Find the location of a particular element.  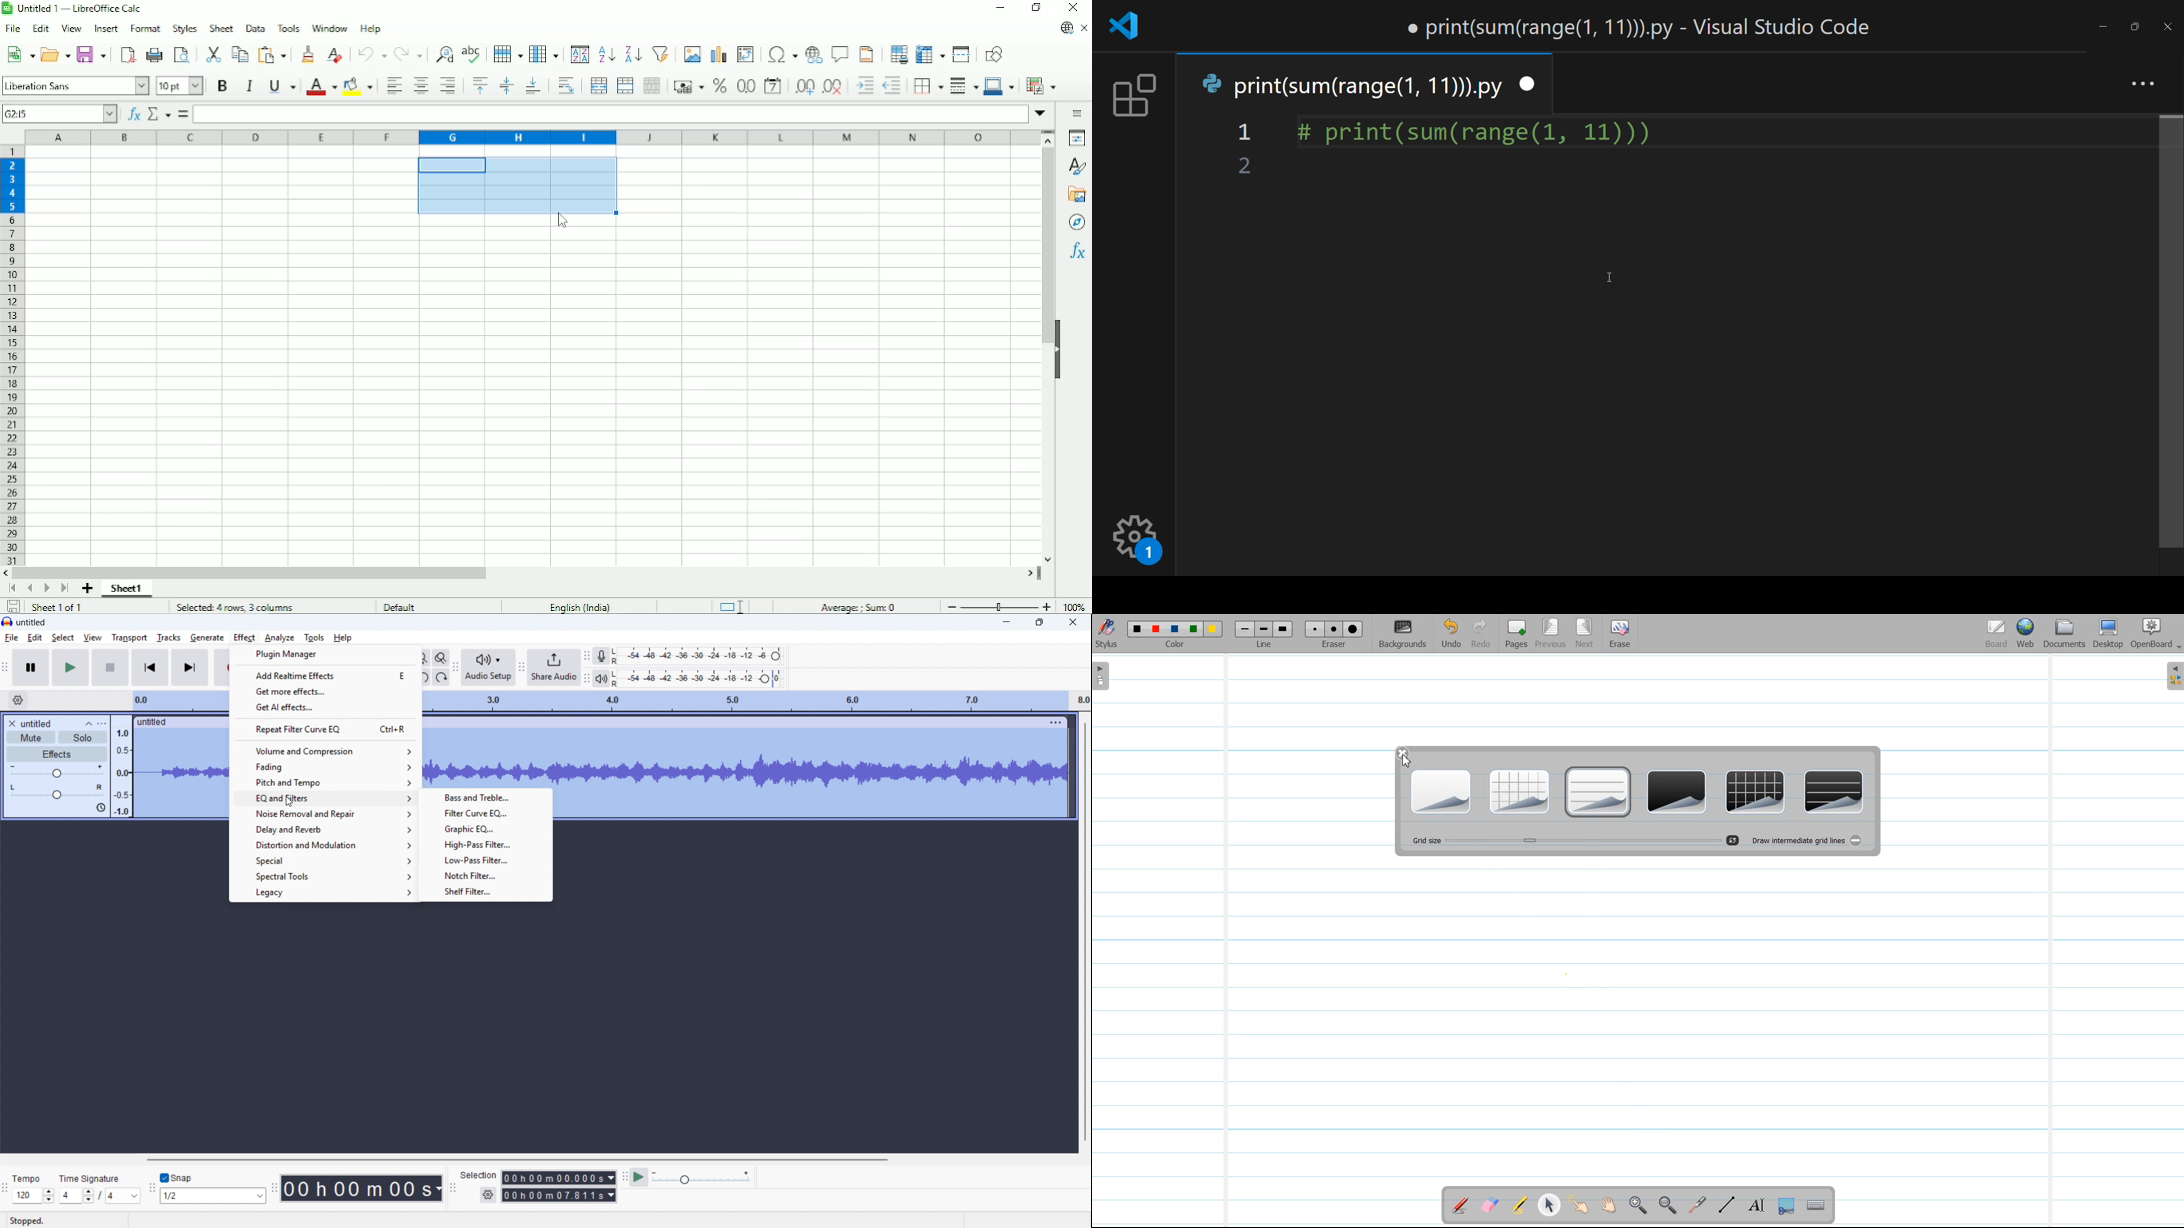

amplitude is located at coordinates (122, 766).